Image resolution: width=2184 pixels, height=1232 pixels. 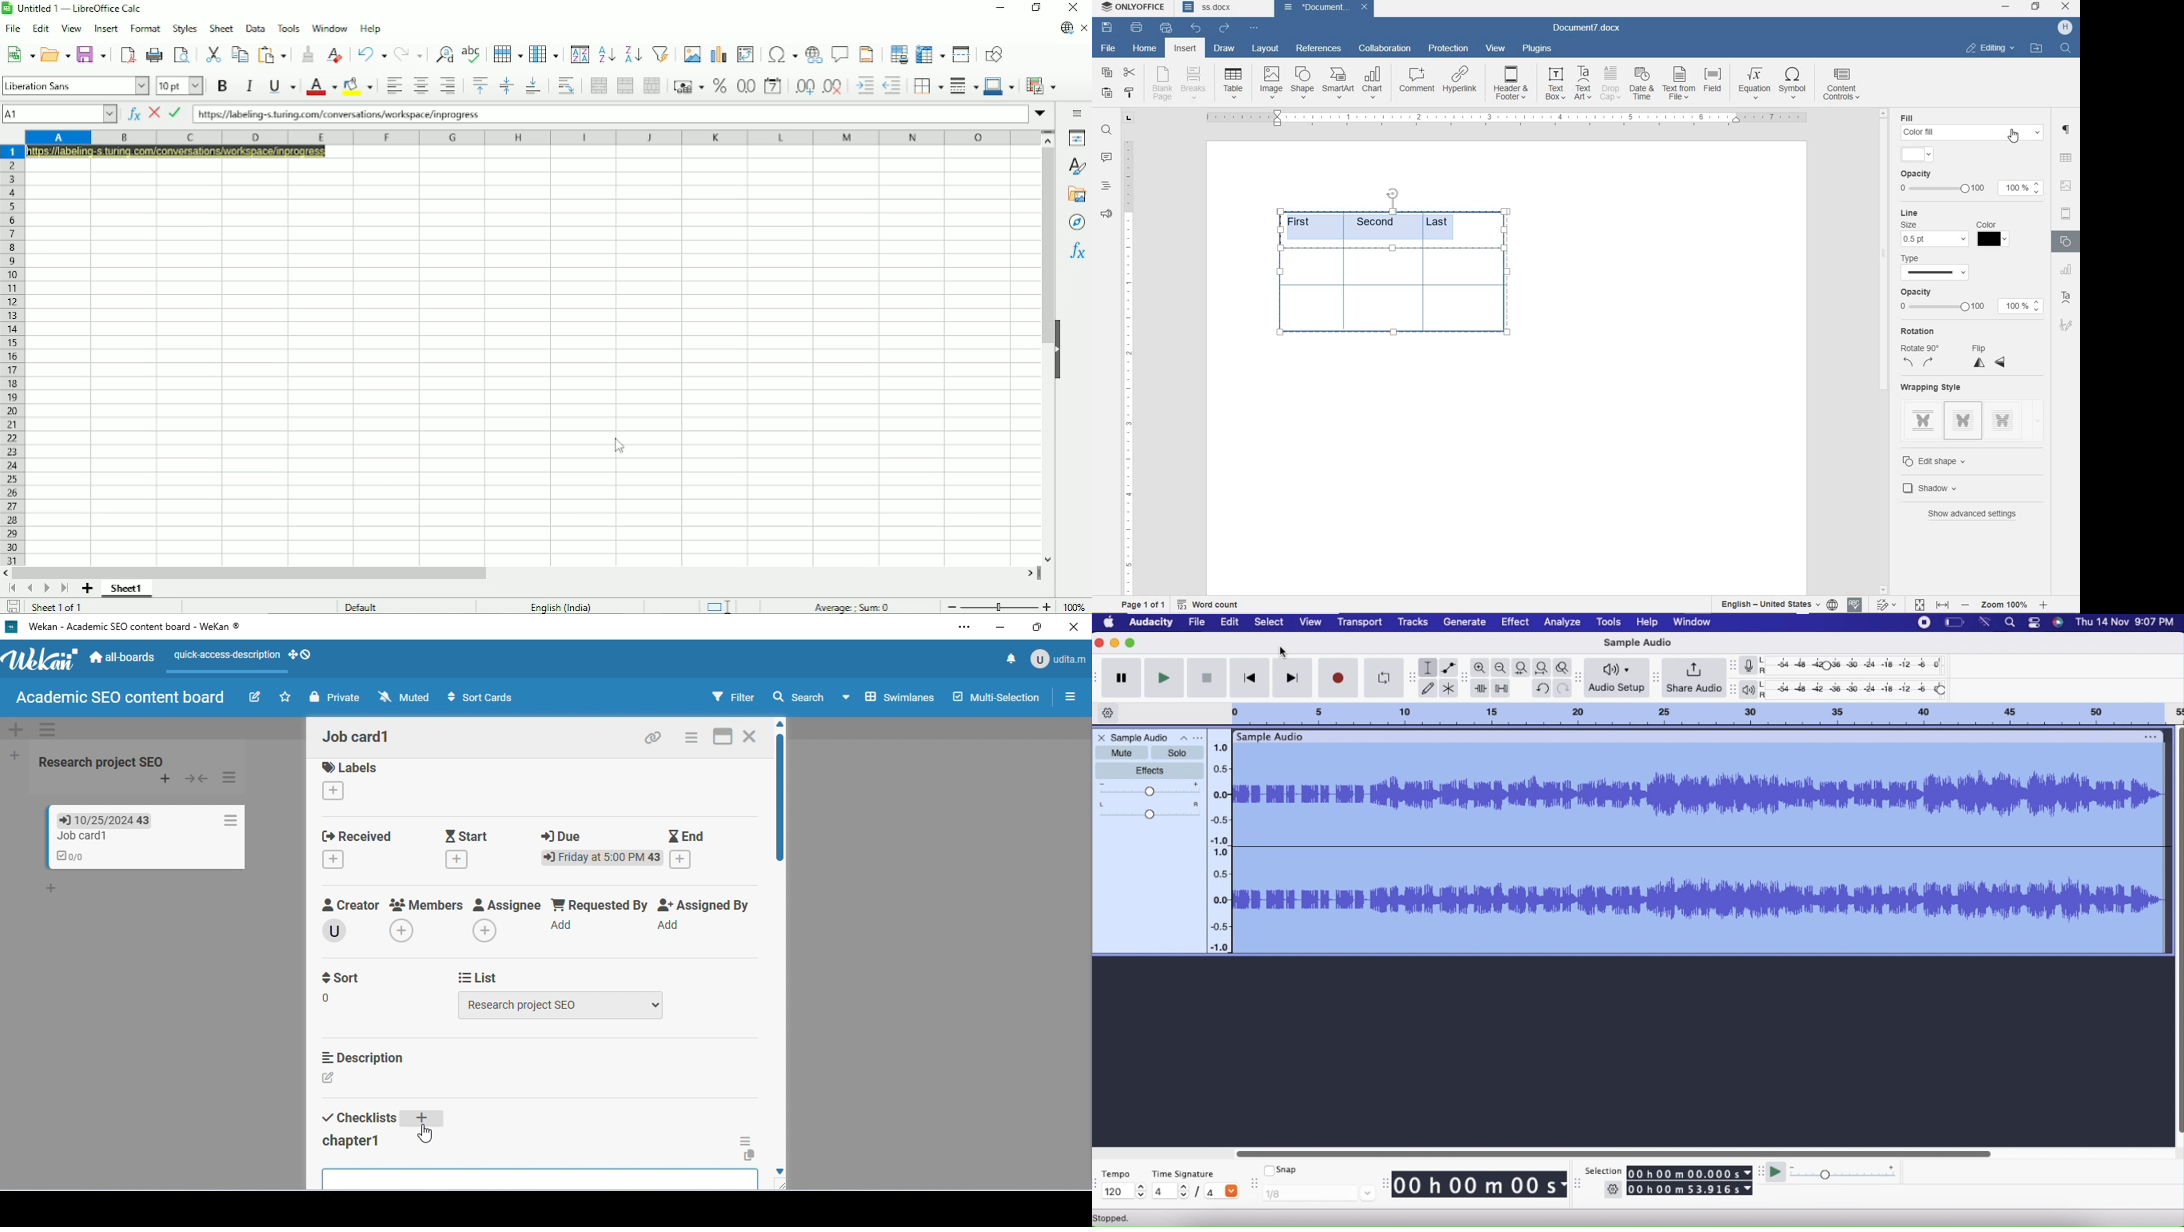 What do you see at coordinates (1564, 688) in the screenshot?
I see `Redo` at bounding box center [1564, 688].